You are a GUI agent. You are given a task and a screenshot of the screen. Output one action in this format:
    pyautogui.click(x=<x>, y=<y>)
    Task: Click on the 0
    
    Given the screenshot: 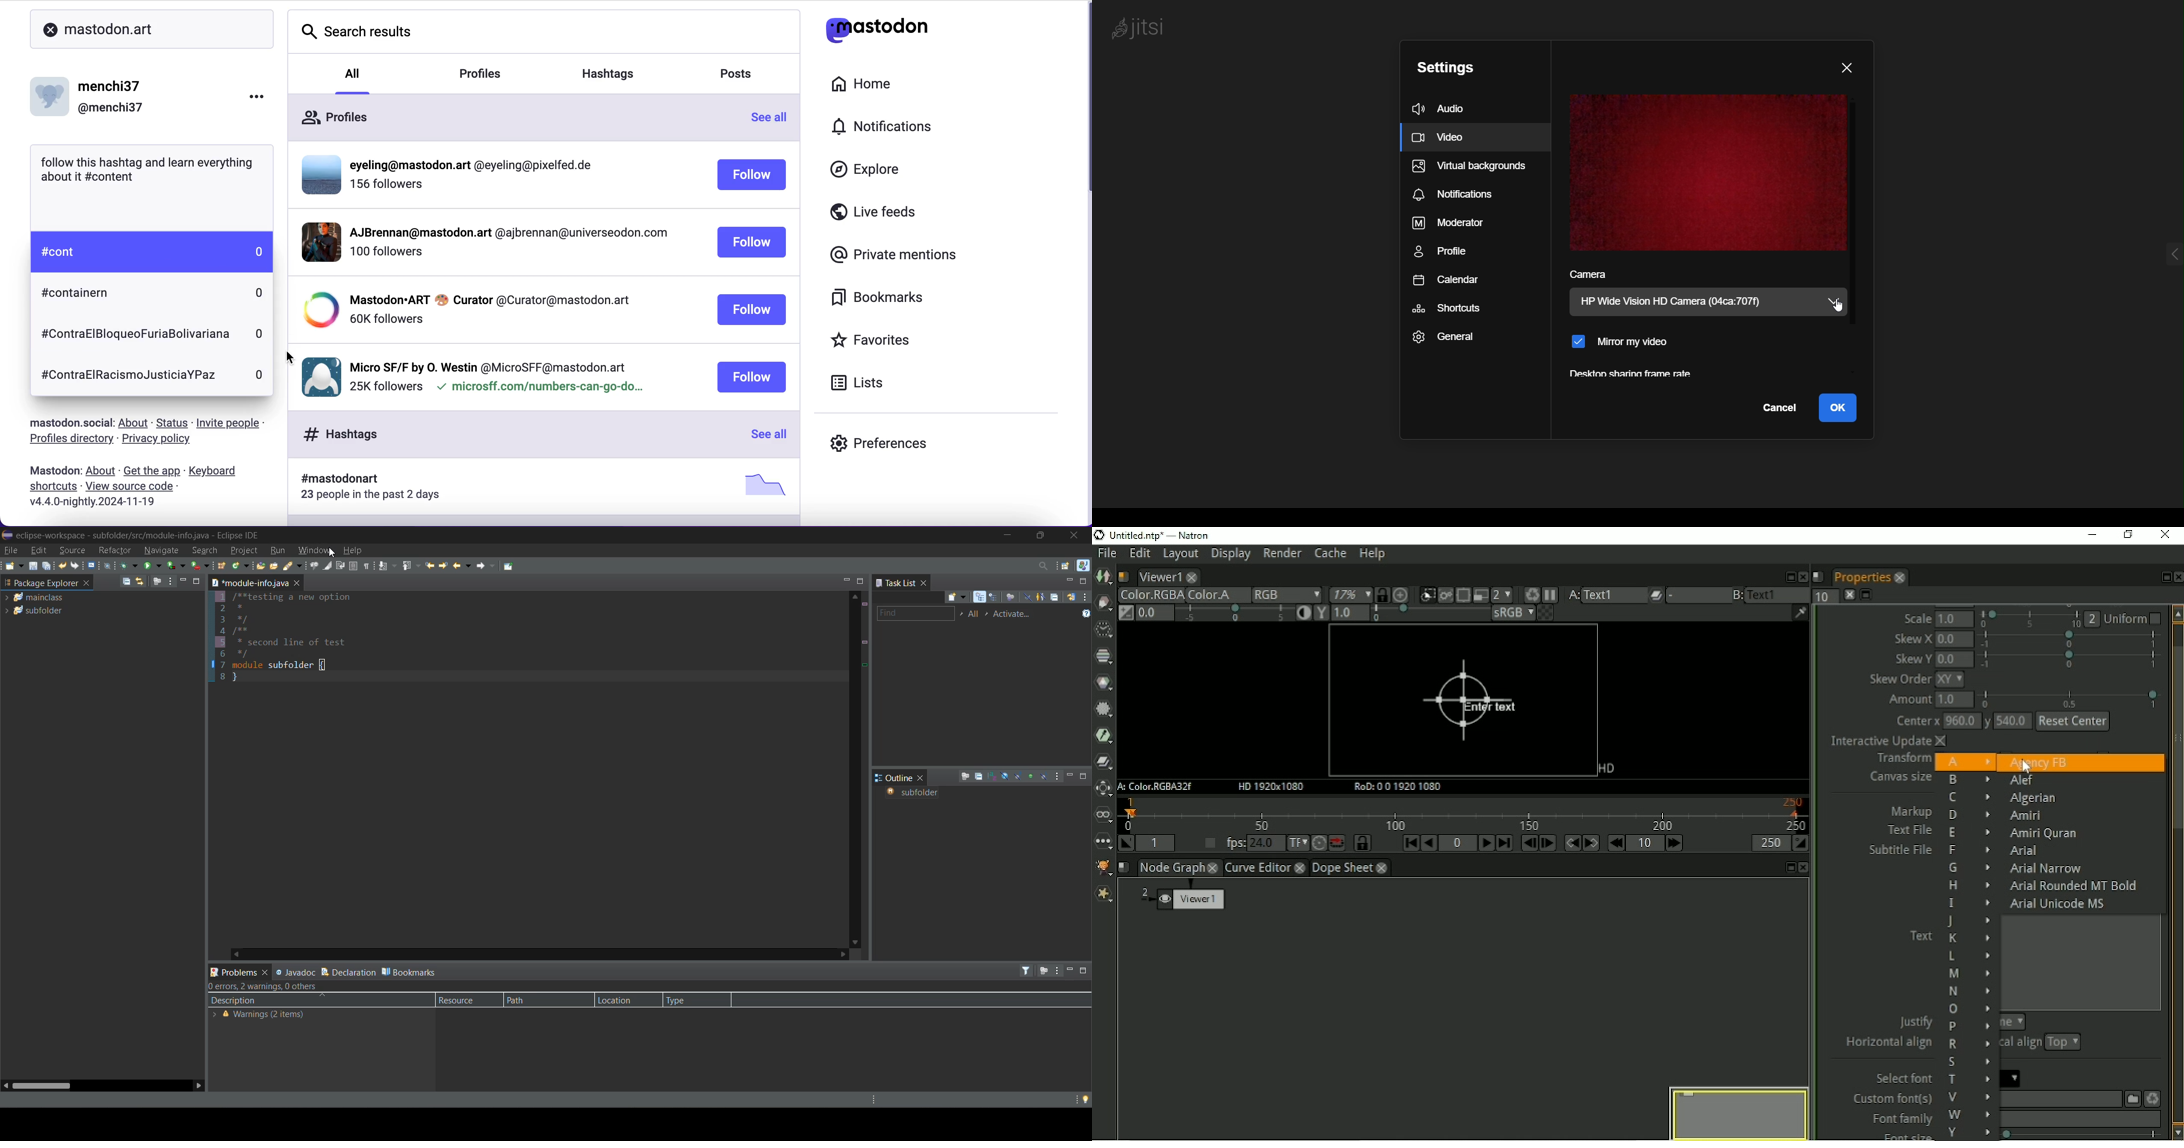 What is the action you would take?
    pyautogui.click(x=261, y=251)
    